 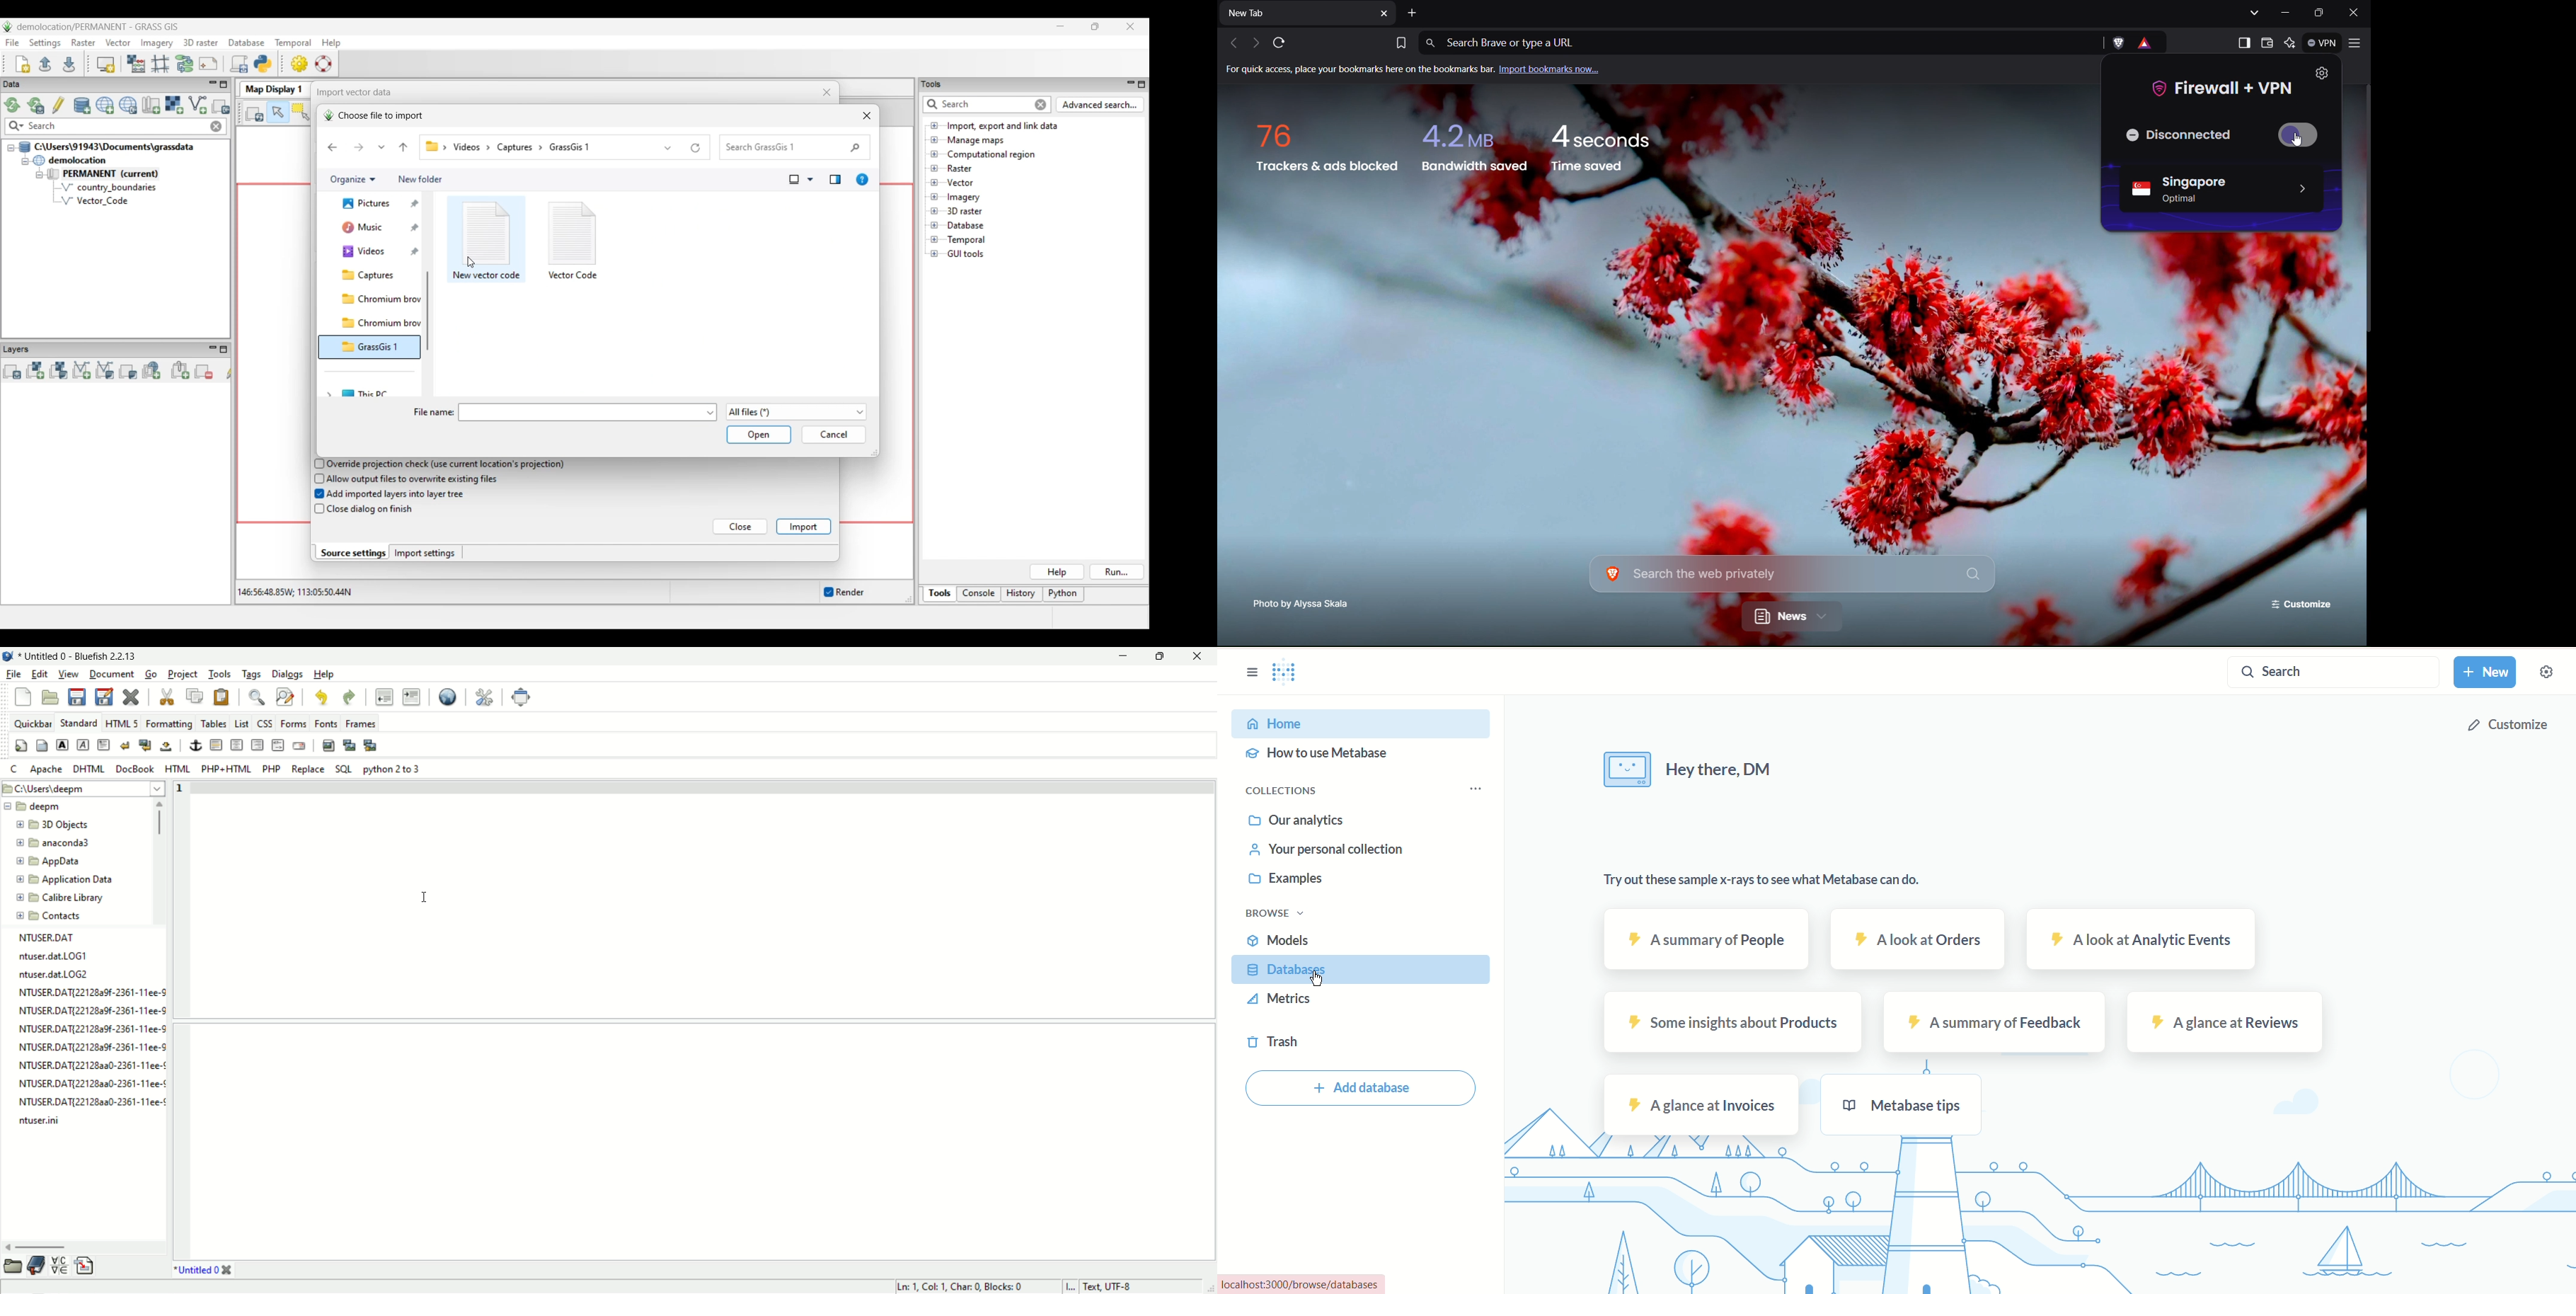 What do you see at coordinates (218, 746) in the screenshot?
I see `horizontal rule` at bounding box center [218, 746].